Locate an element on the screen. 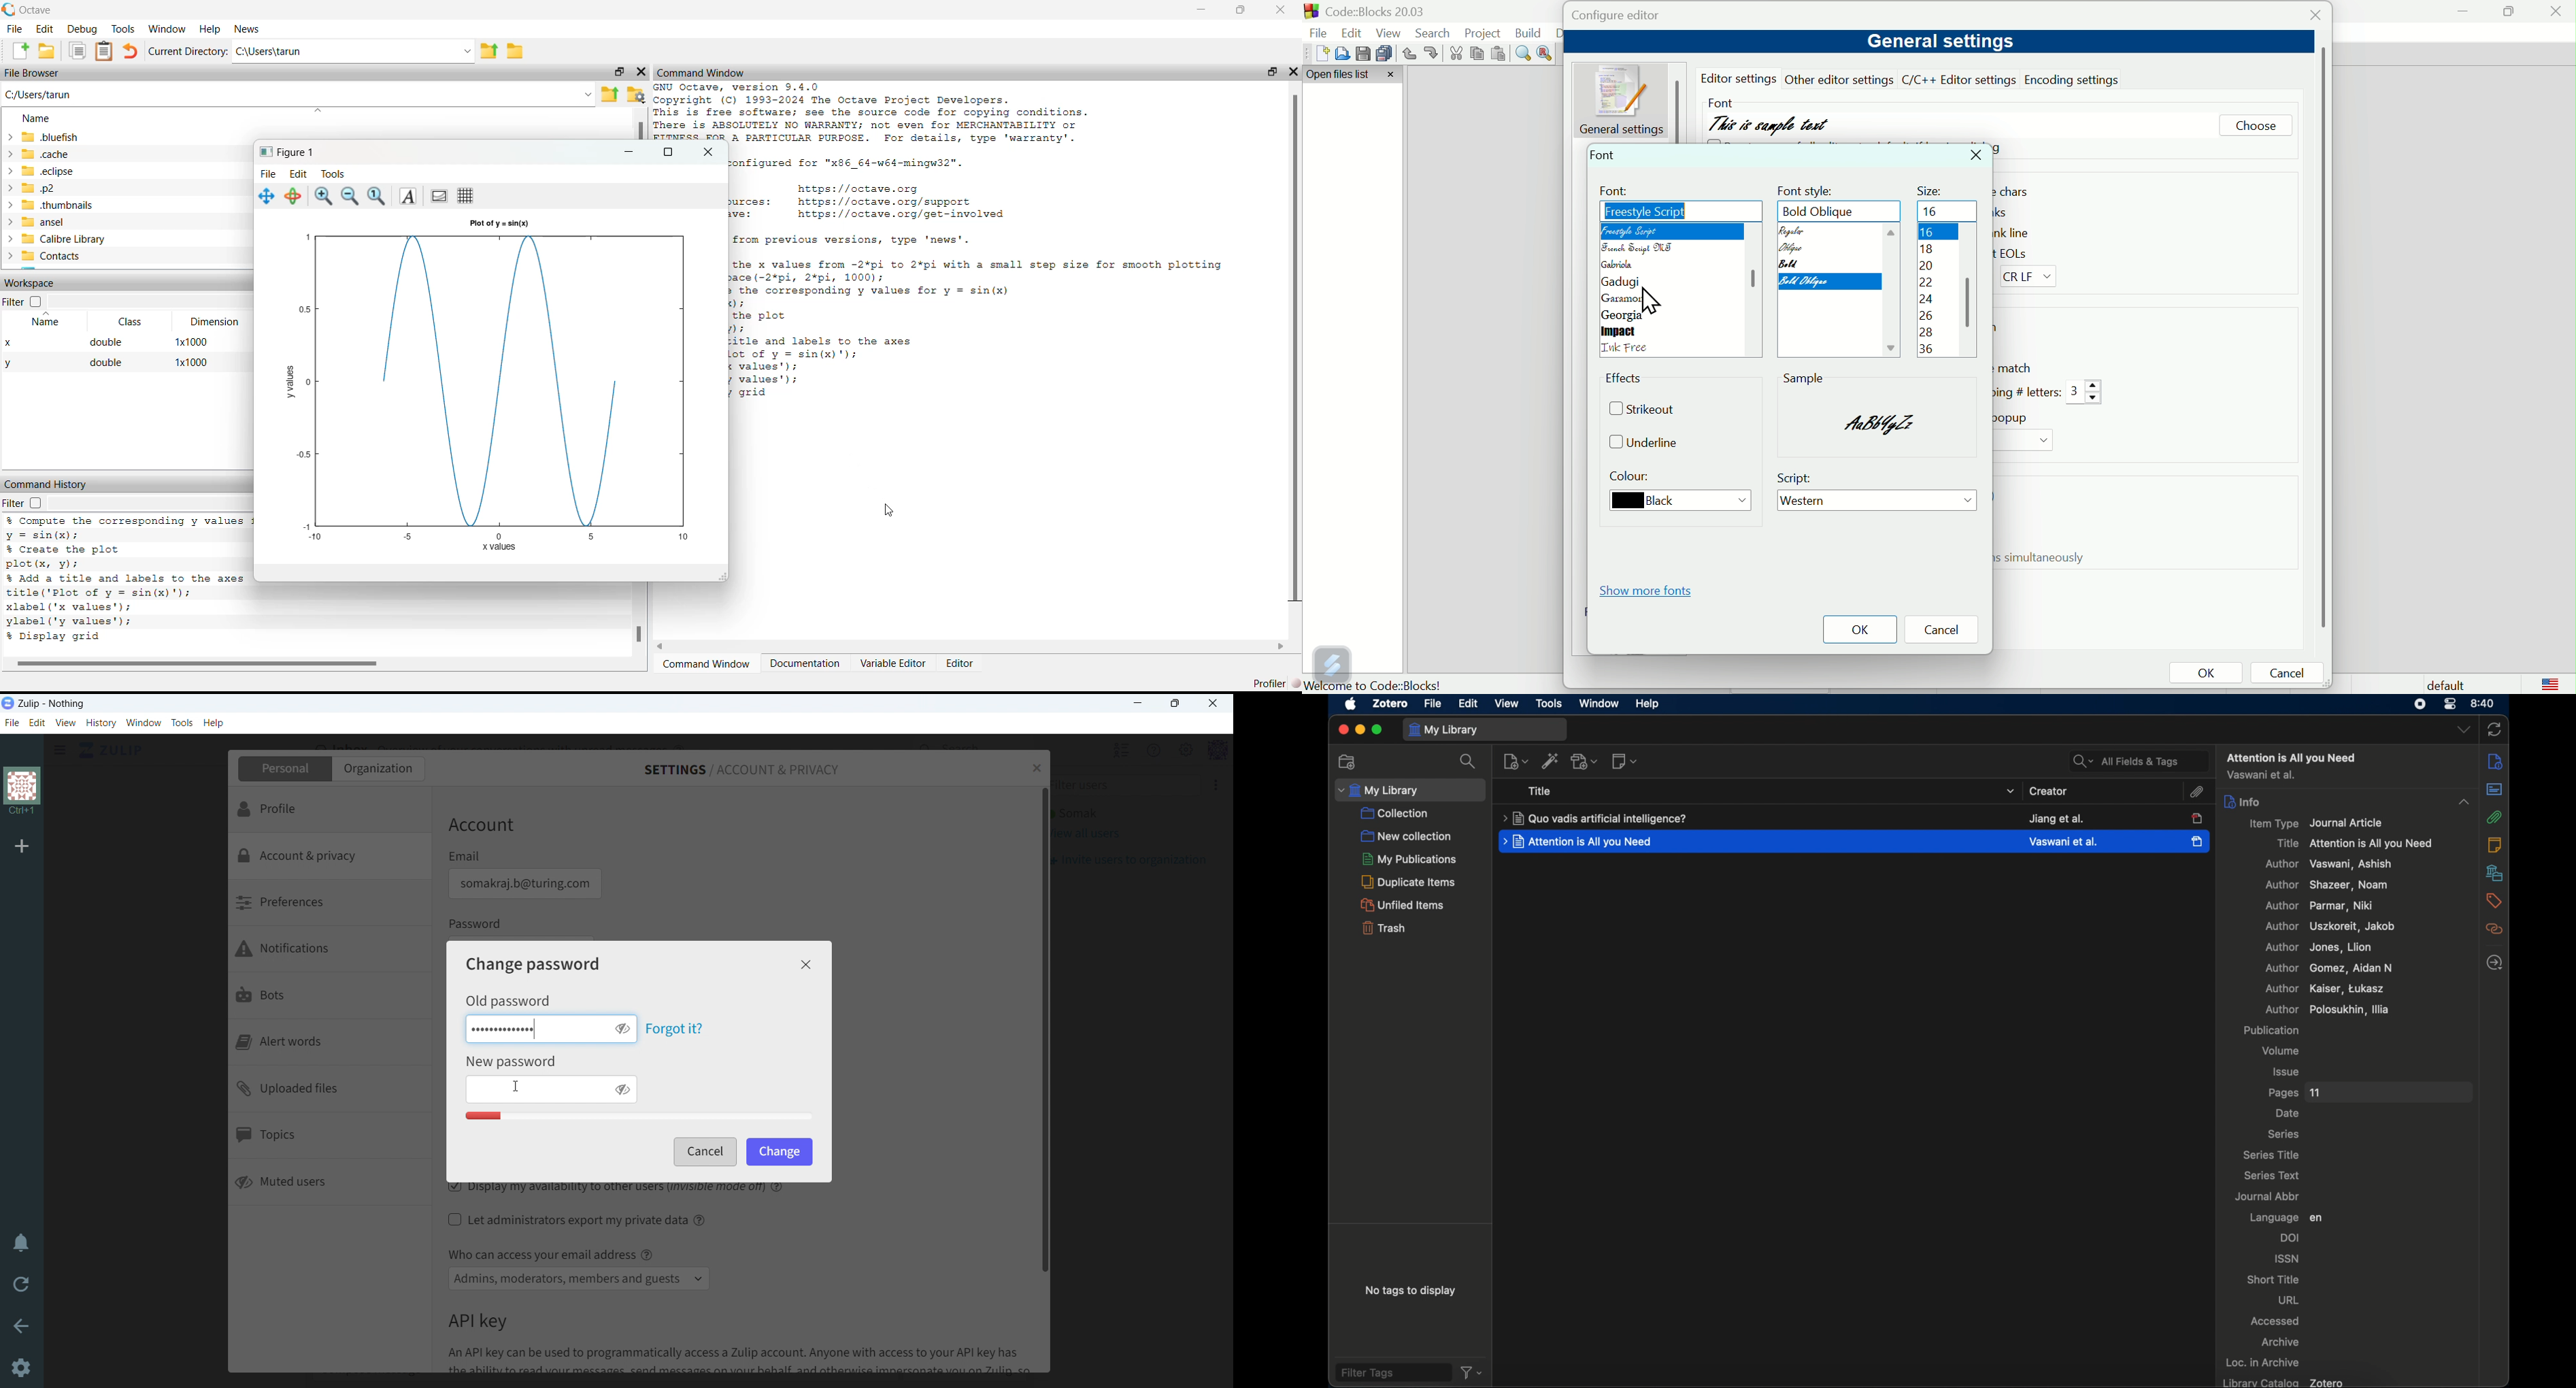  x values is located at coordinates (497, 547).